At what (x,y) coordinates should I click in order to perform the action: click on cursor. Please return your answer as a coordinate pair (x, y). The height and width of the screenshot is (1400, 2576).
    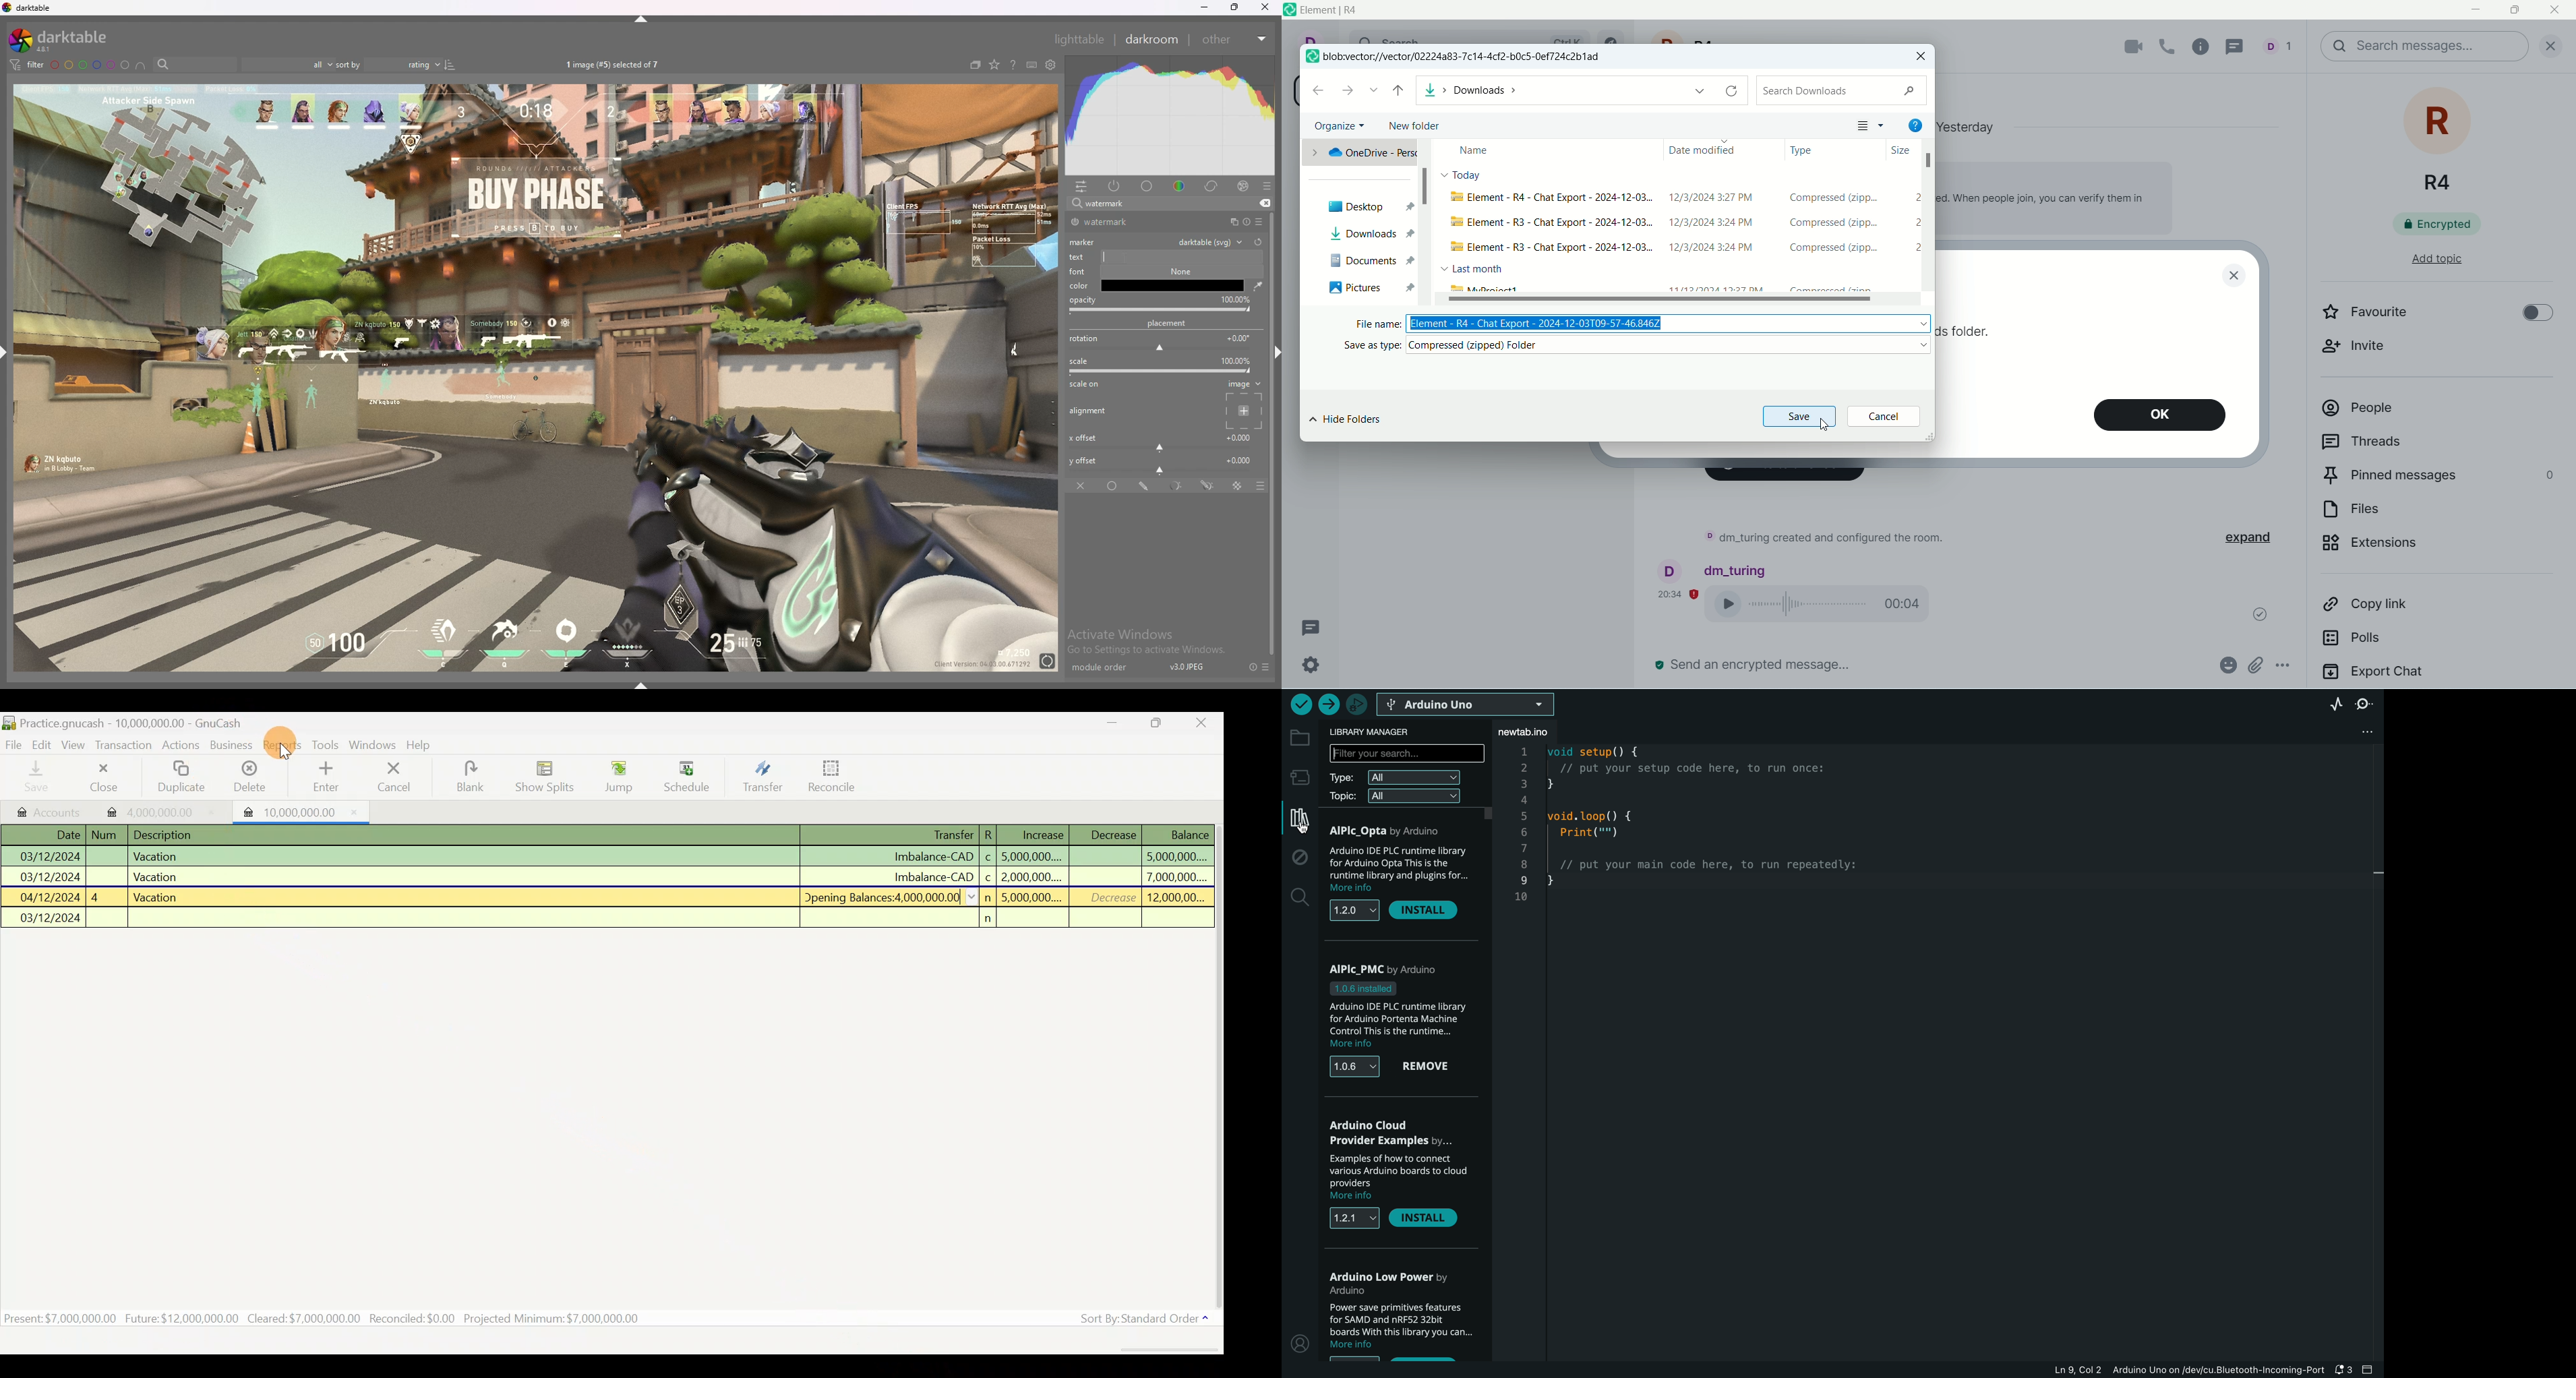
    Looking at the image, I should click on (283, 753).